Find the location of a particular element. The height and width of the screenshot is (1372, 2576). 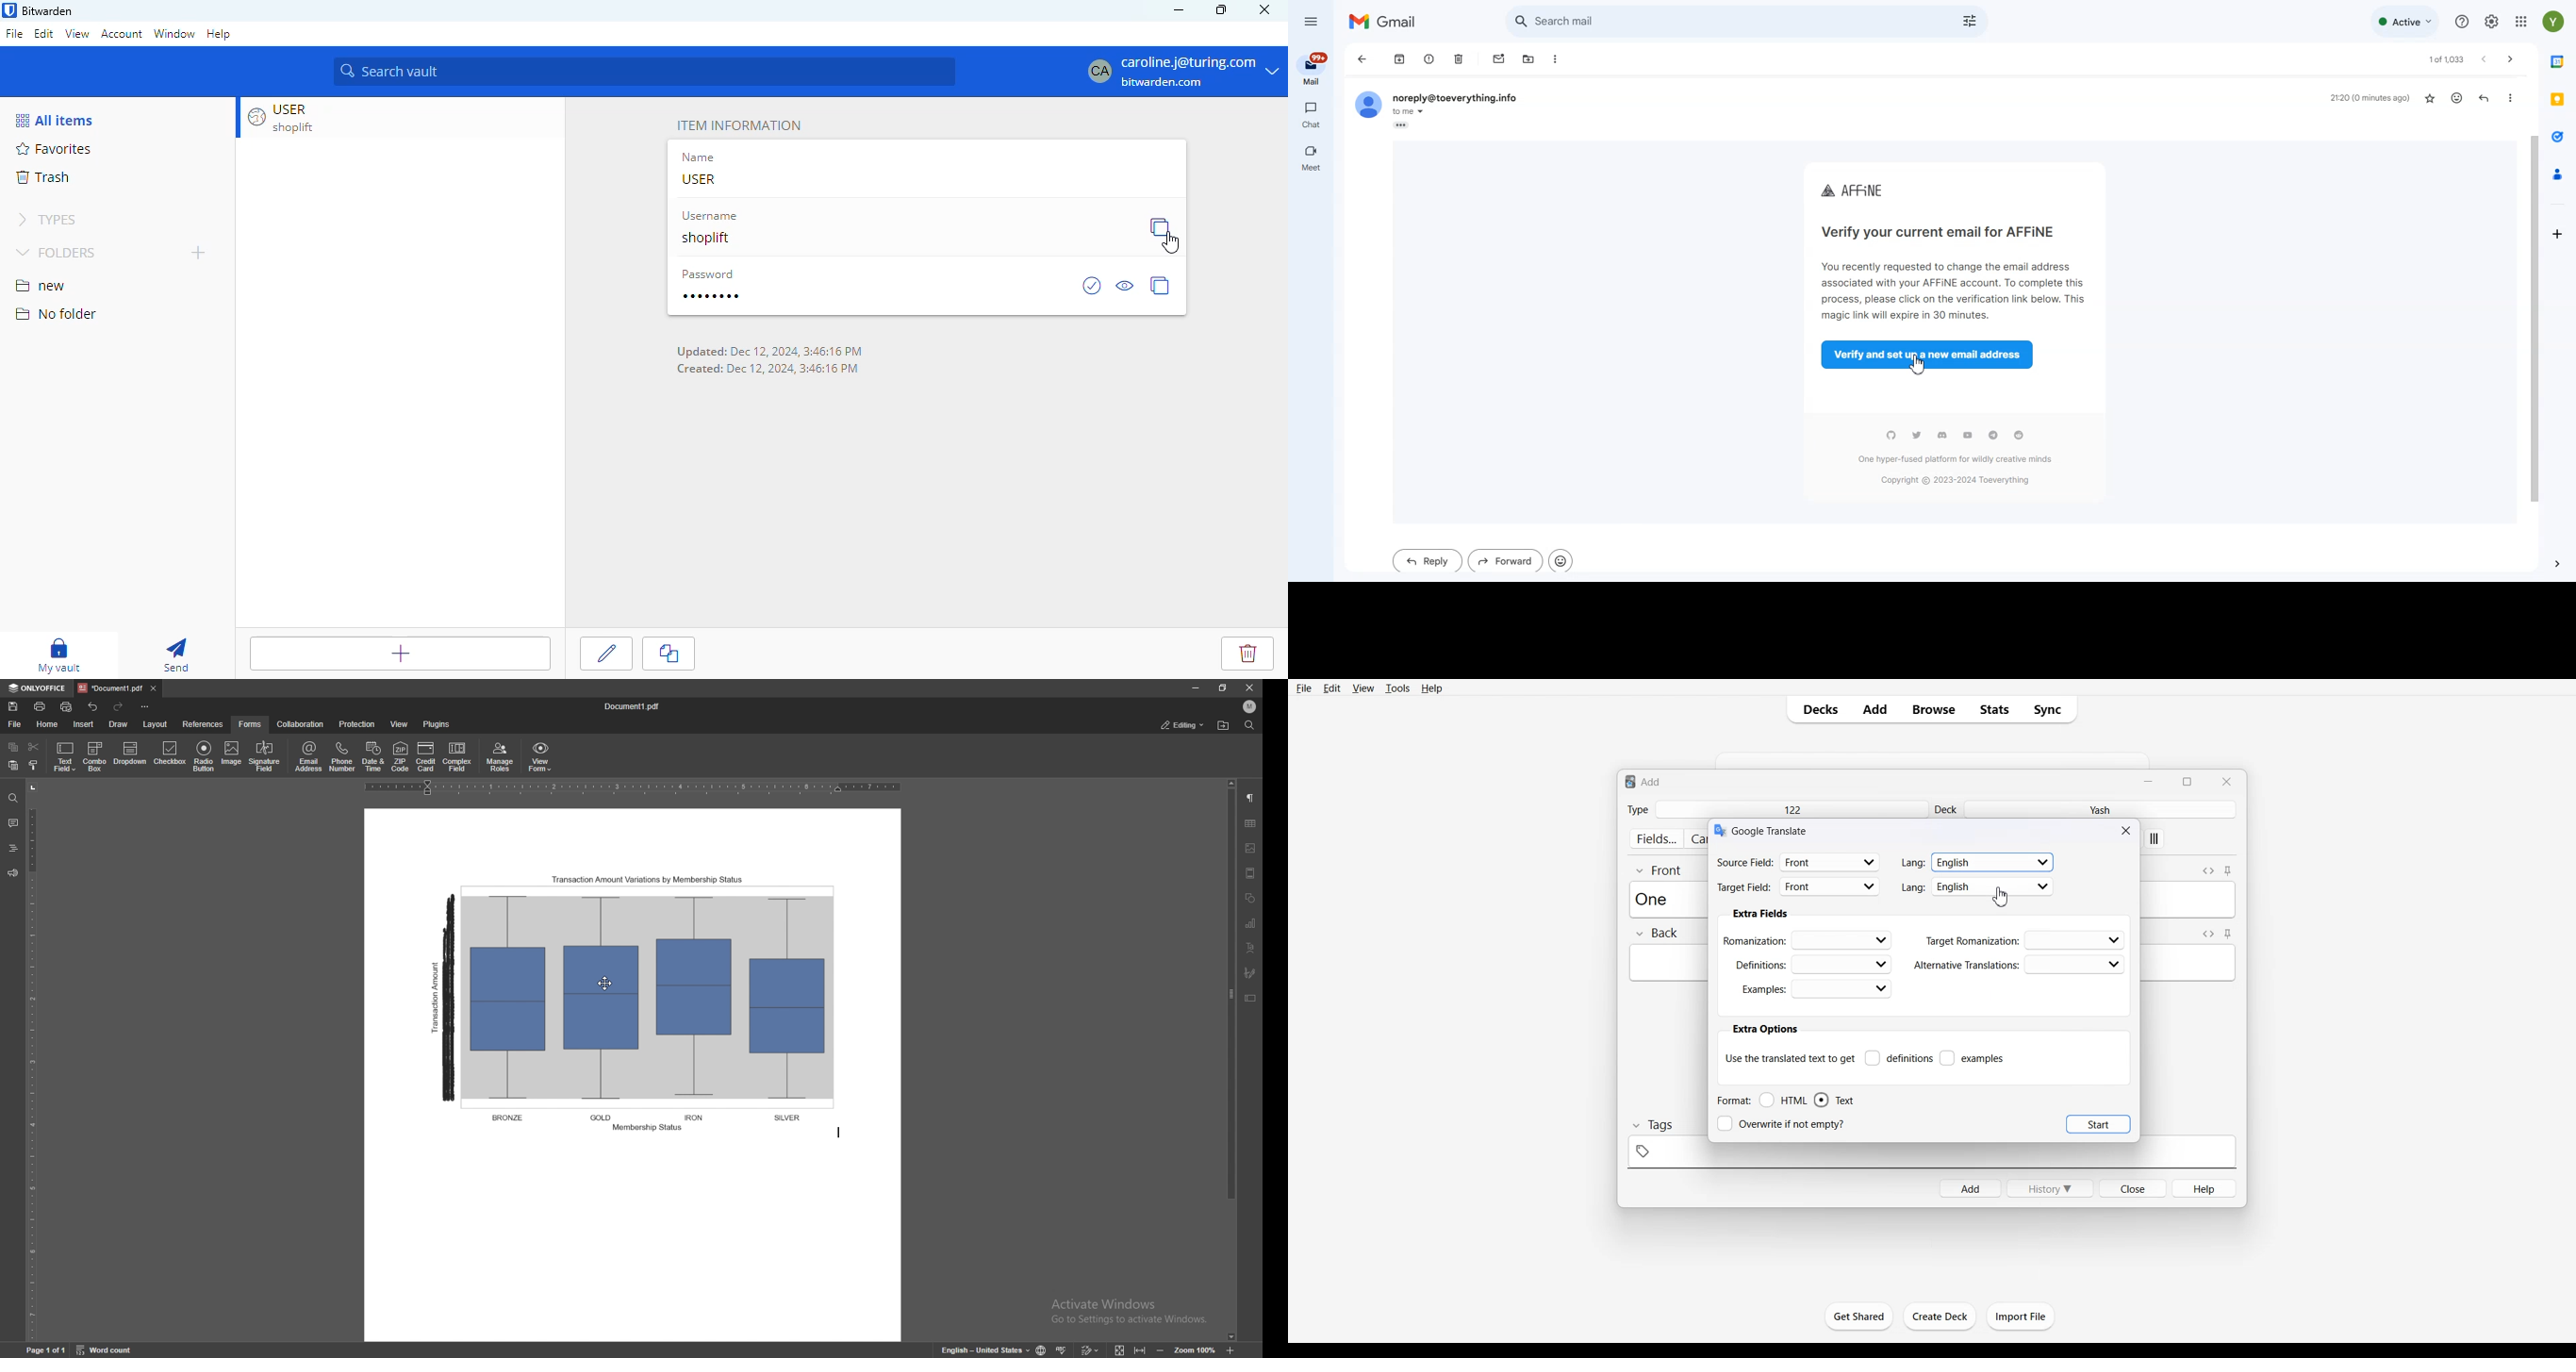

Sync is located at coordinates (2051, 709).